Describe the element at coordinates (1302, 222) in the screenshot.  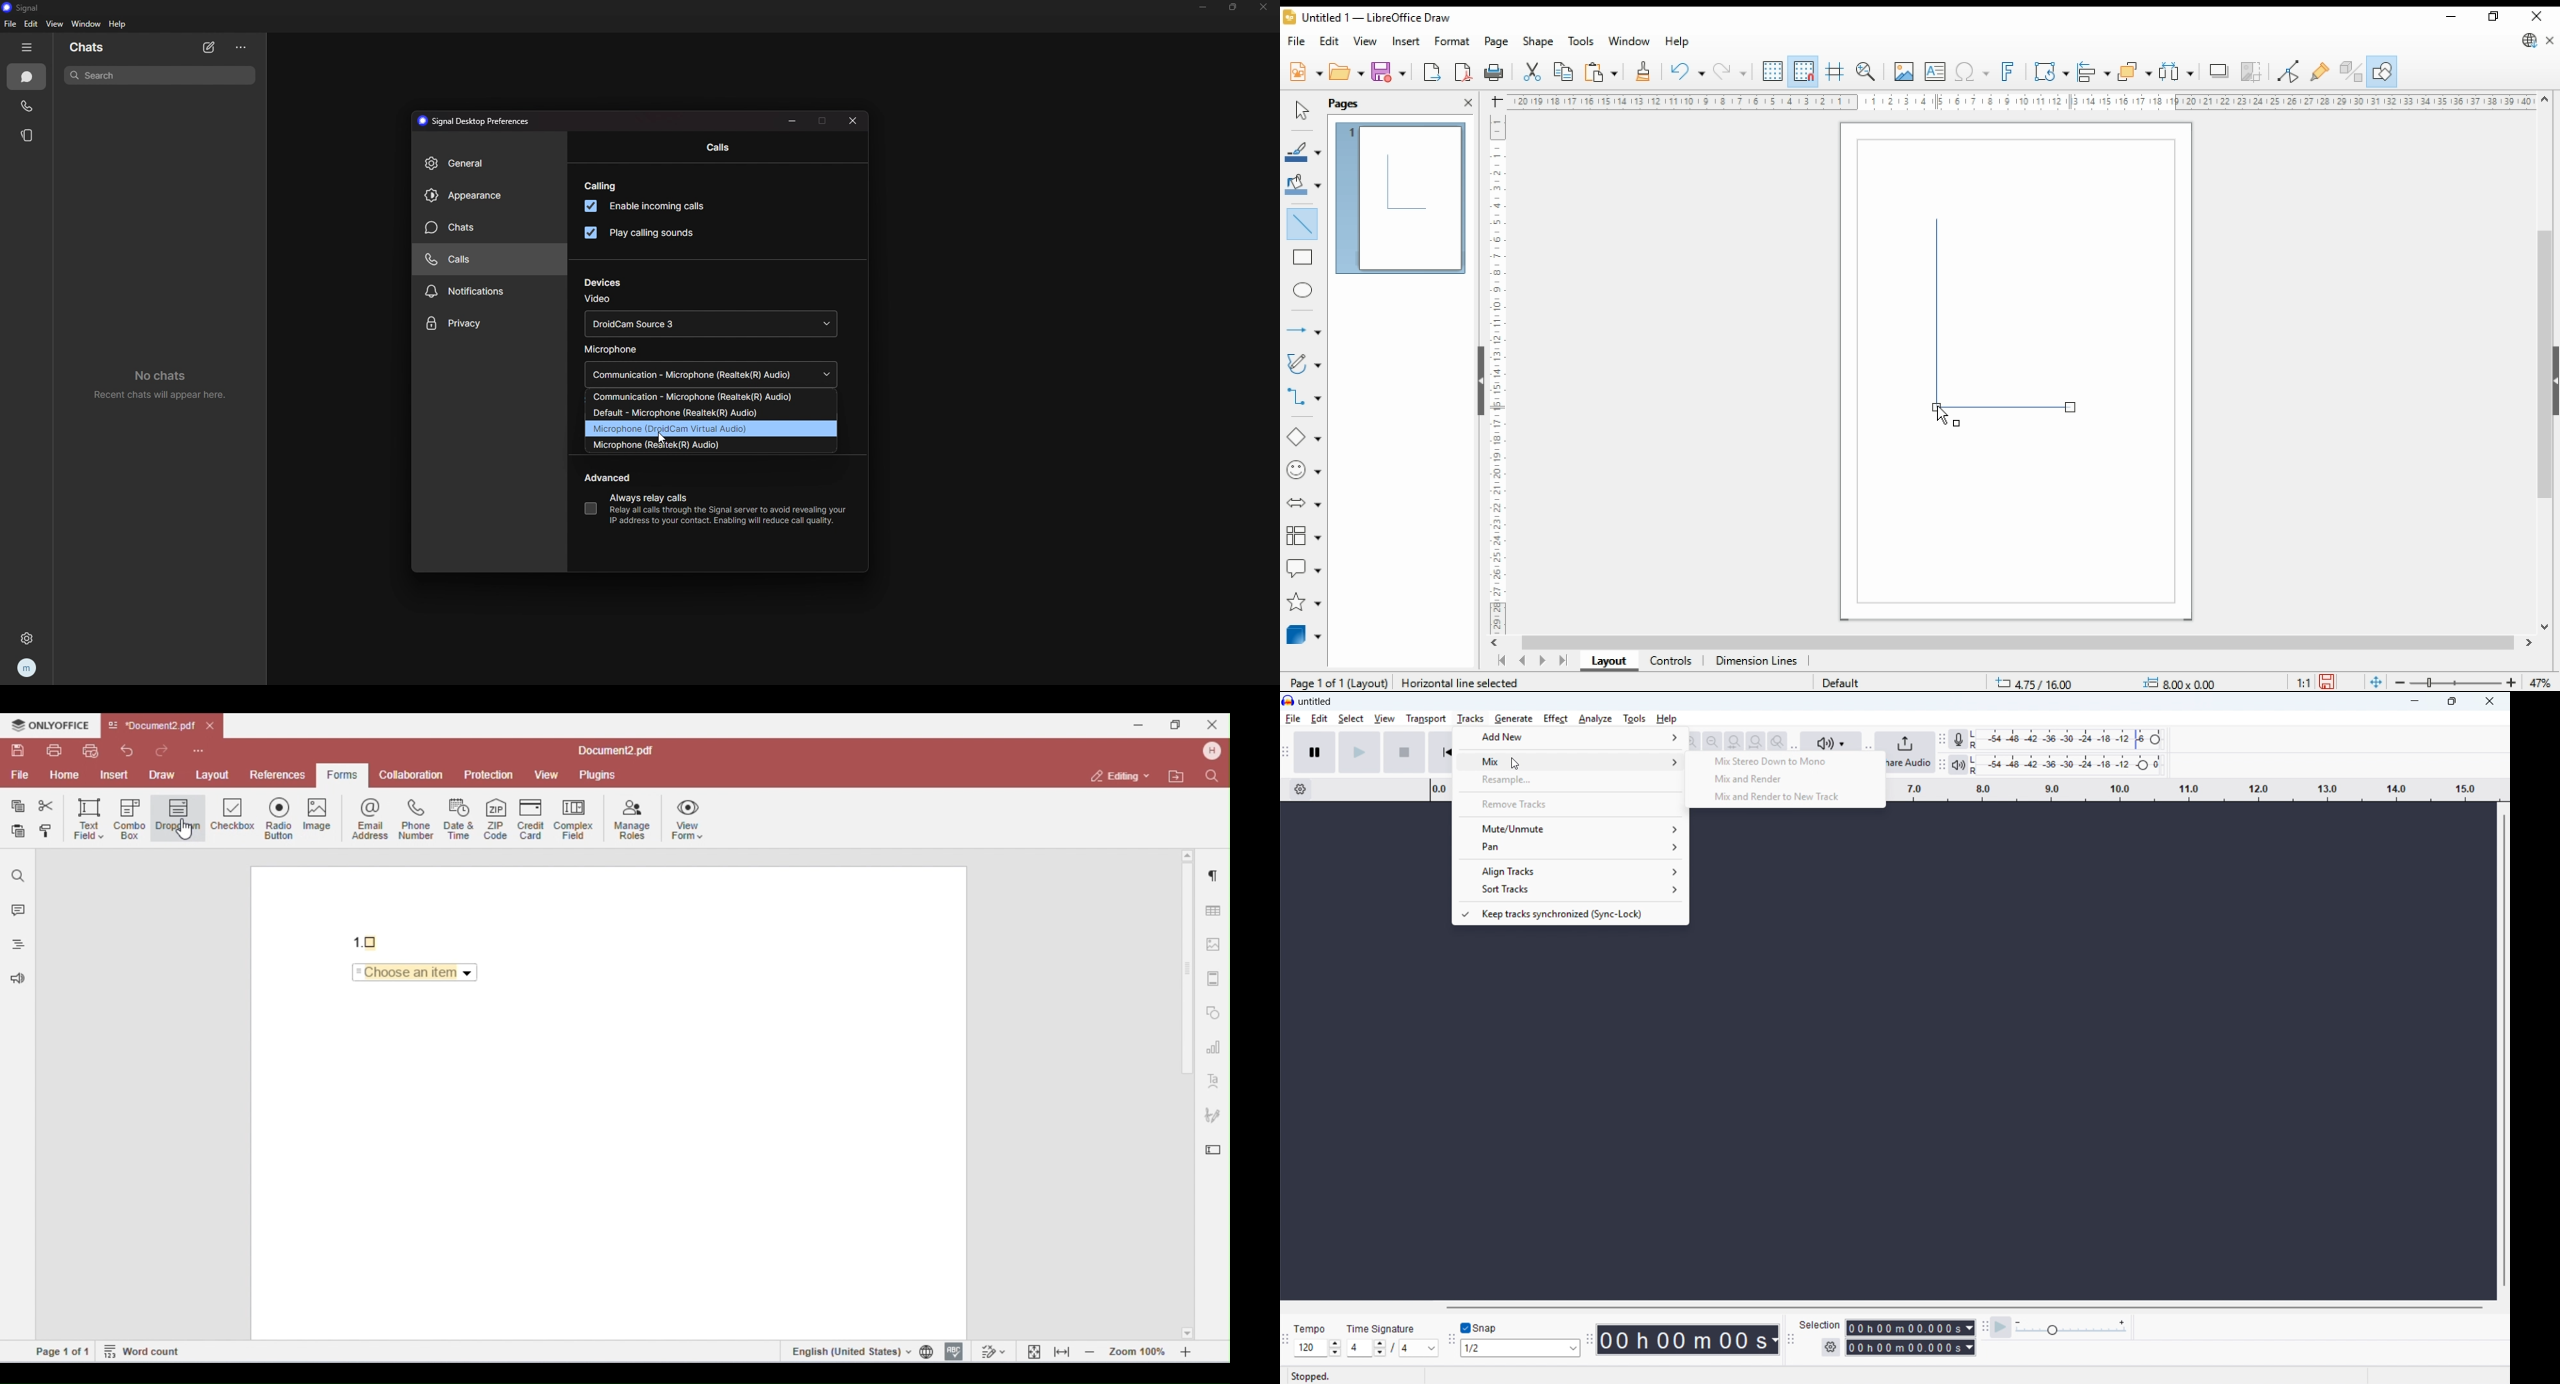
I see `insert line` at that location.